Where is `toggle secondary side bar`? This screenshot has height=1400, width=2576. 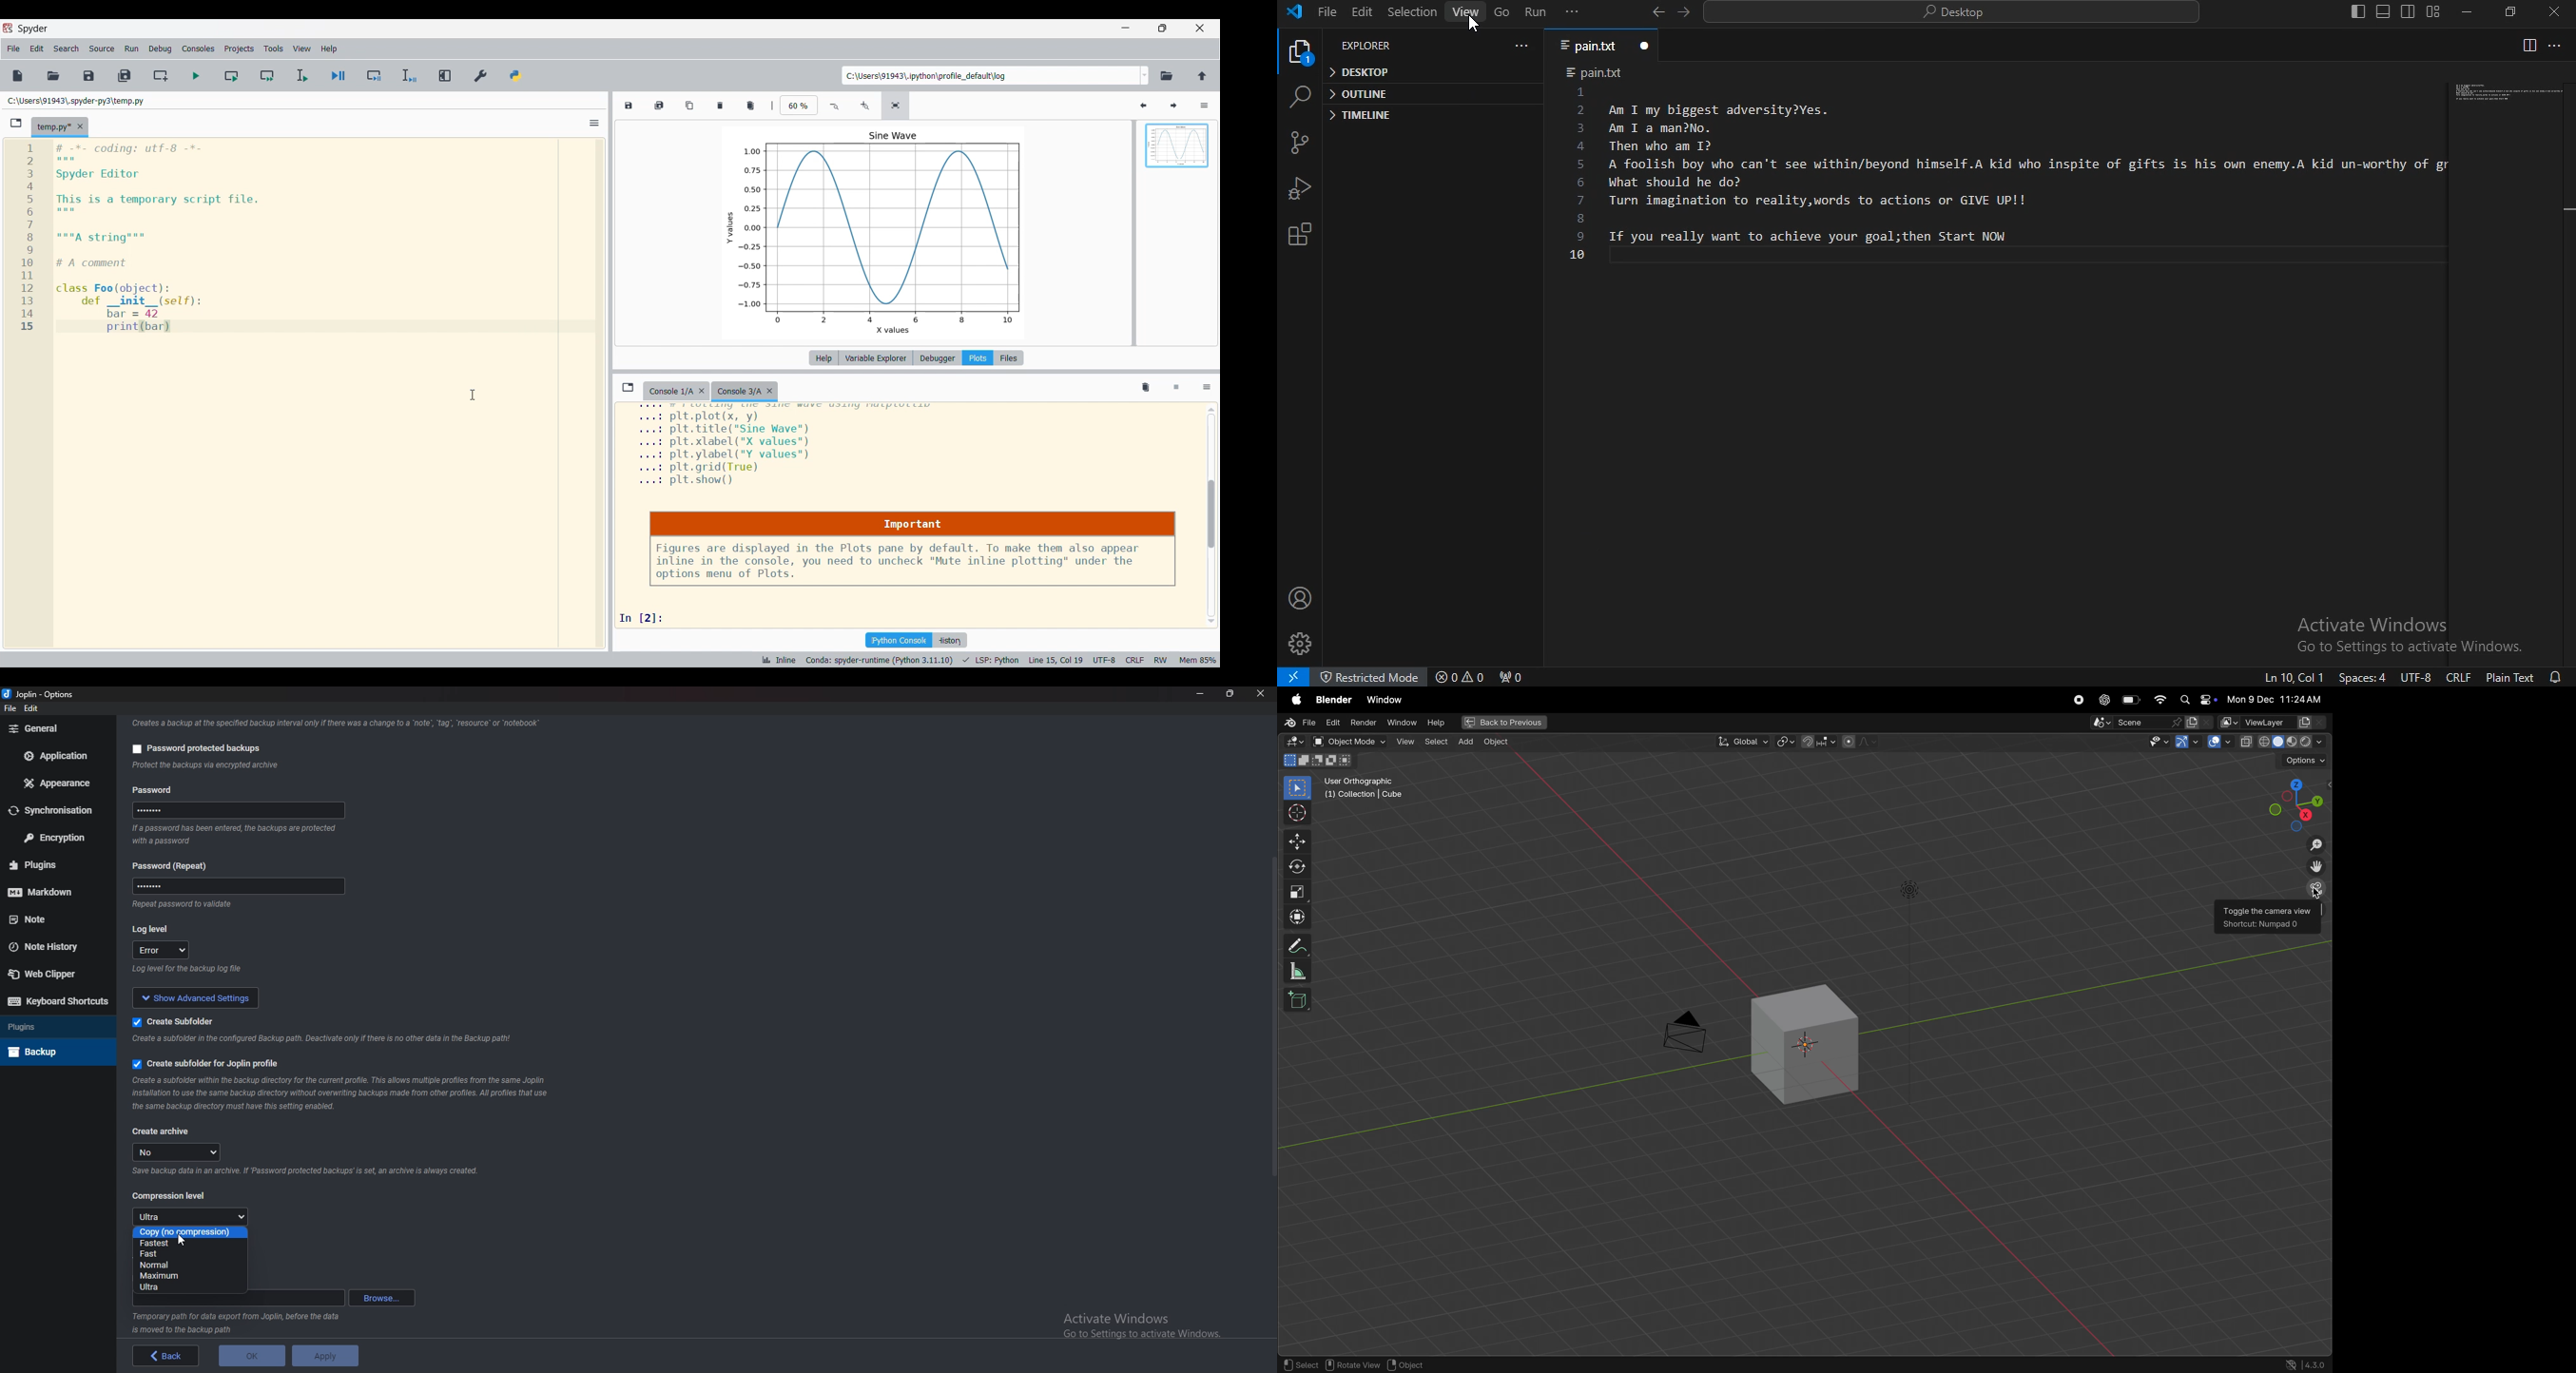
toggle secondary side bar is located at coordinates (2410, 12).